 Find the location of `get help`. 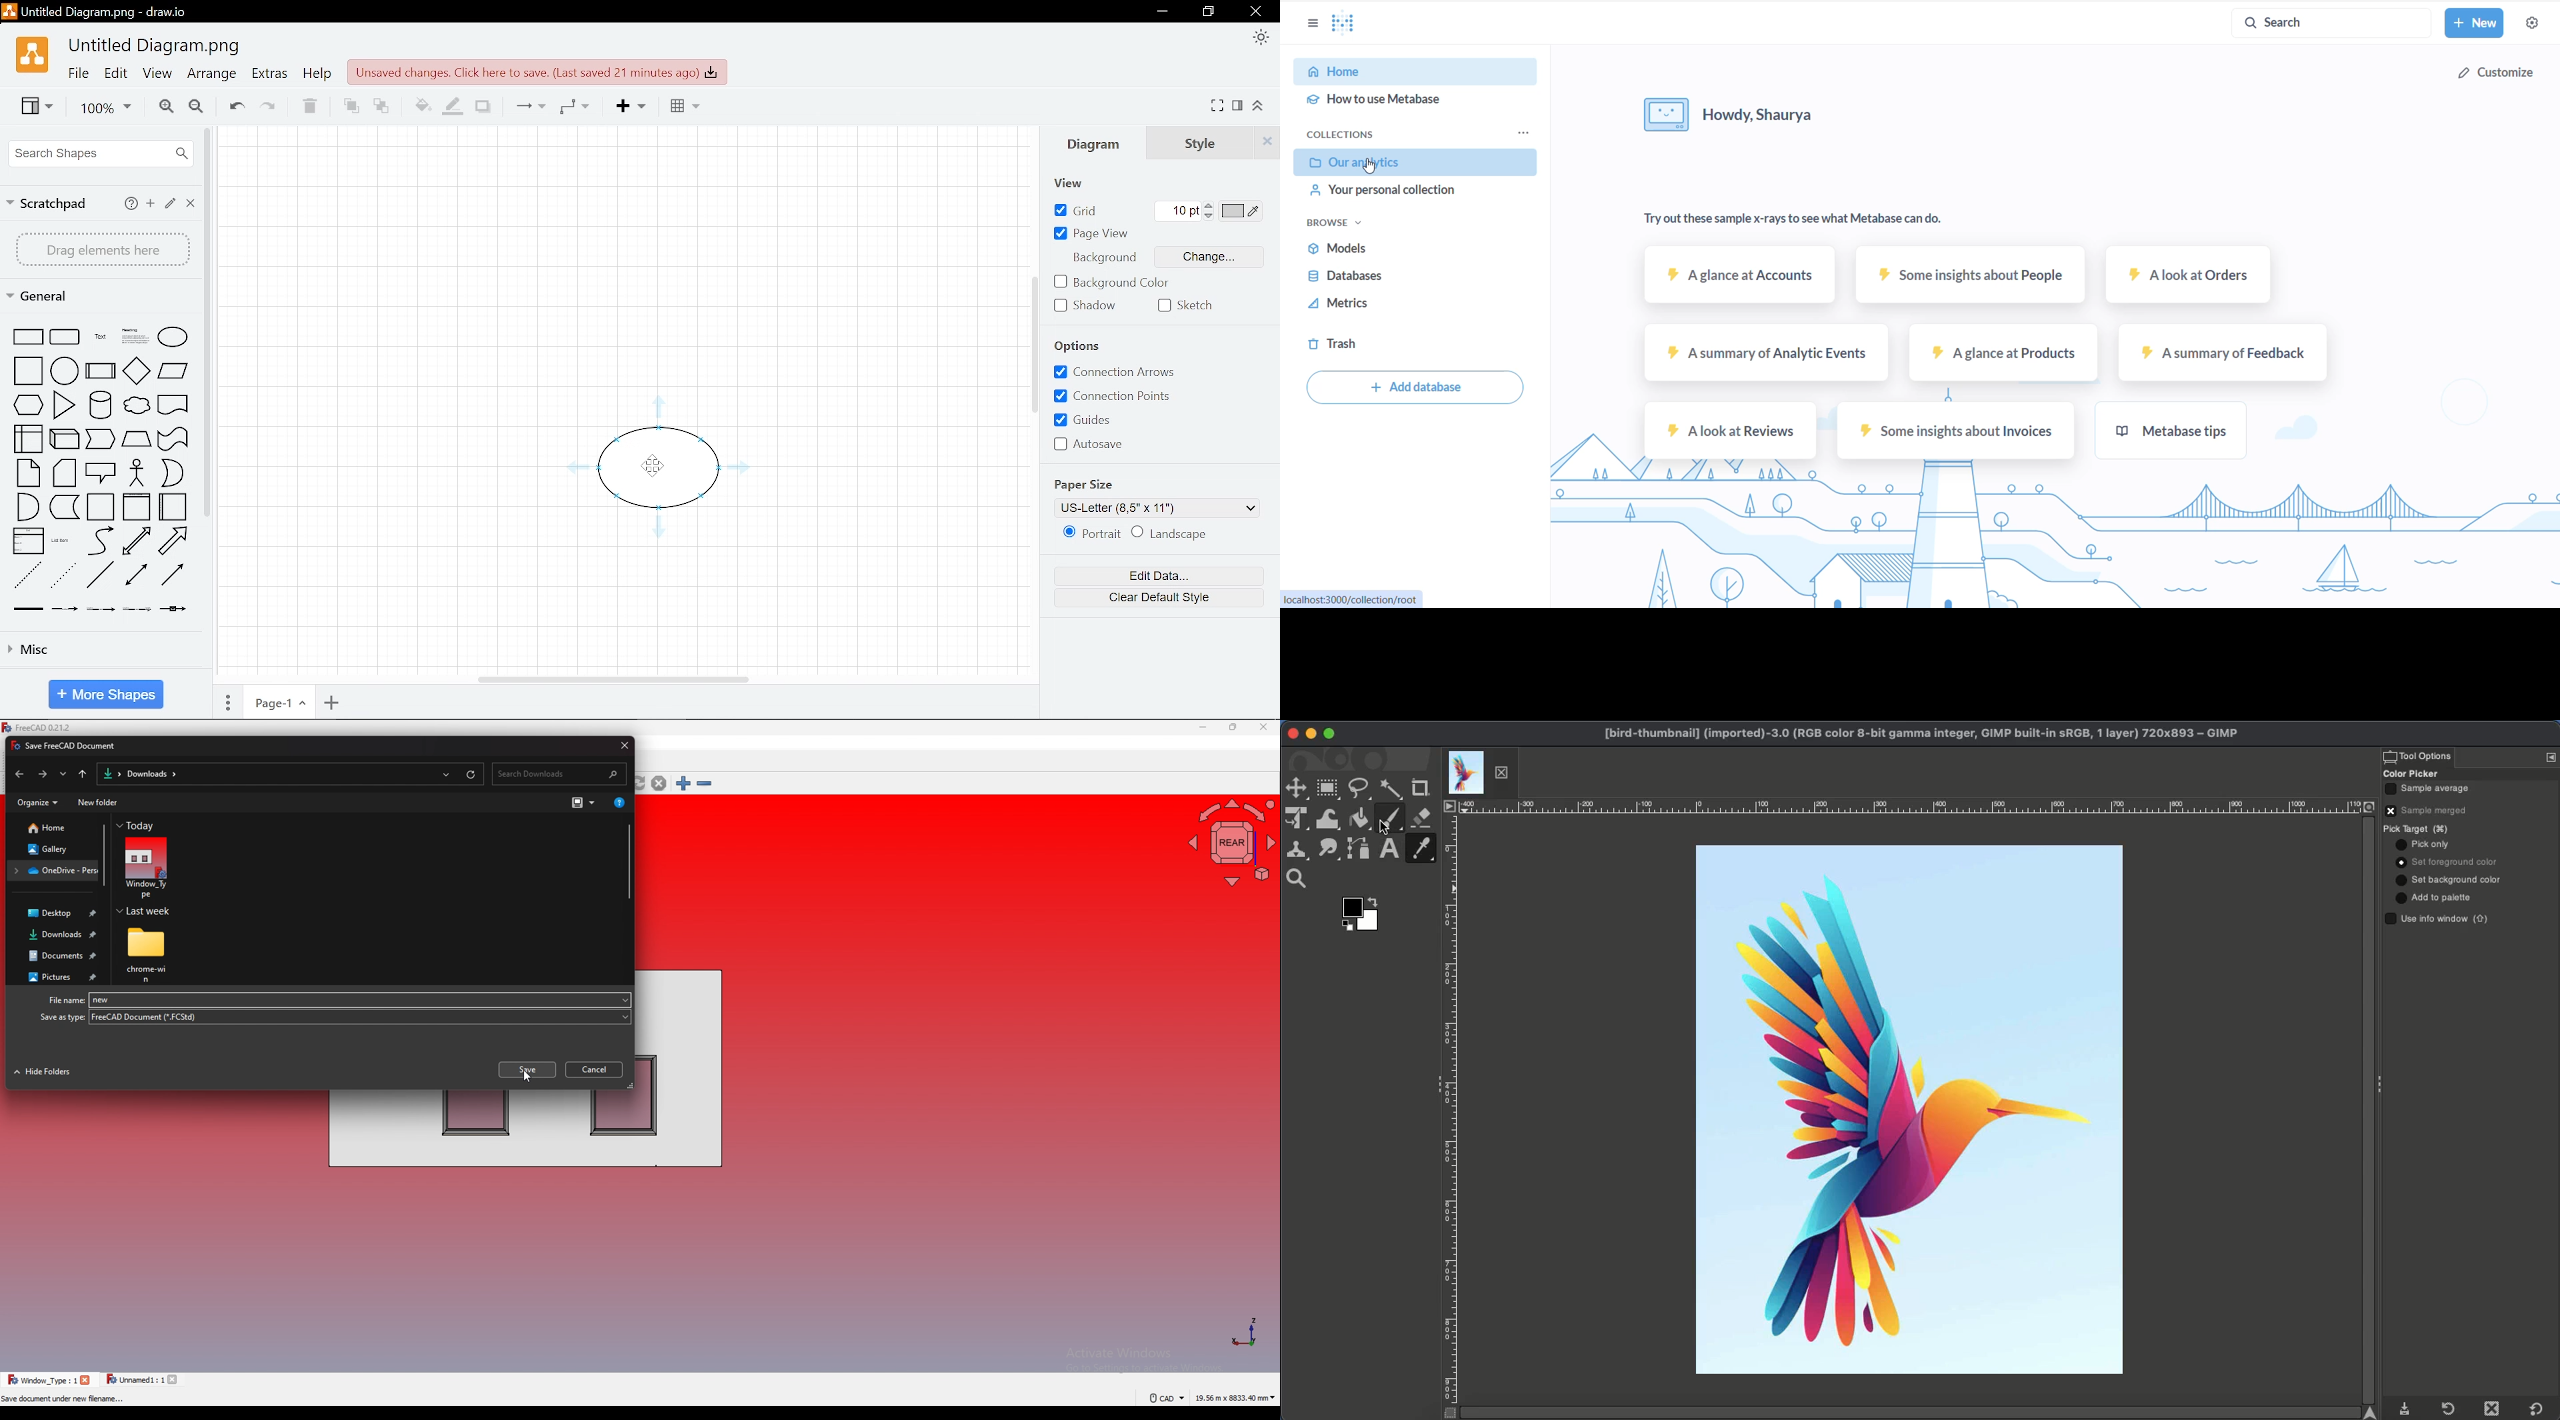

get help is located at coordinates (619, 801).